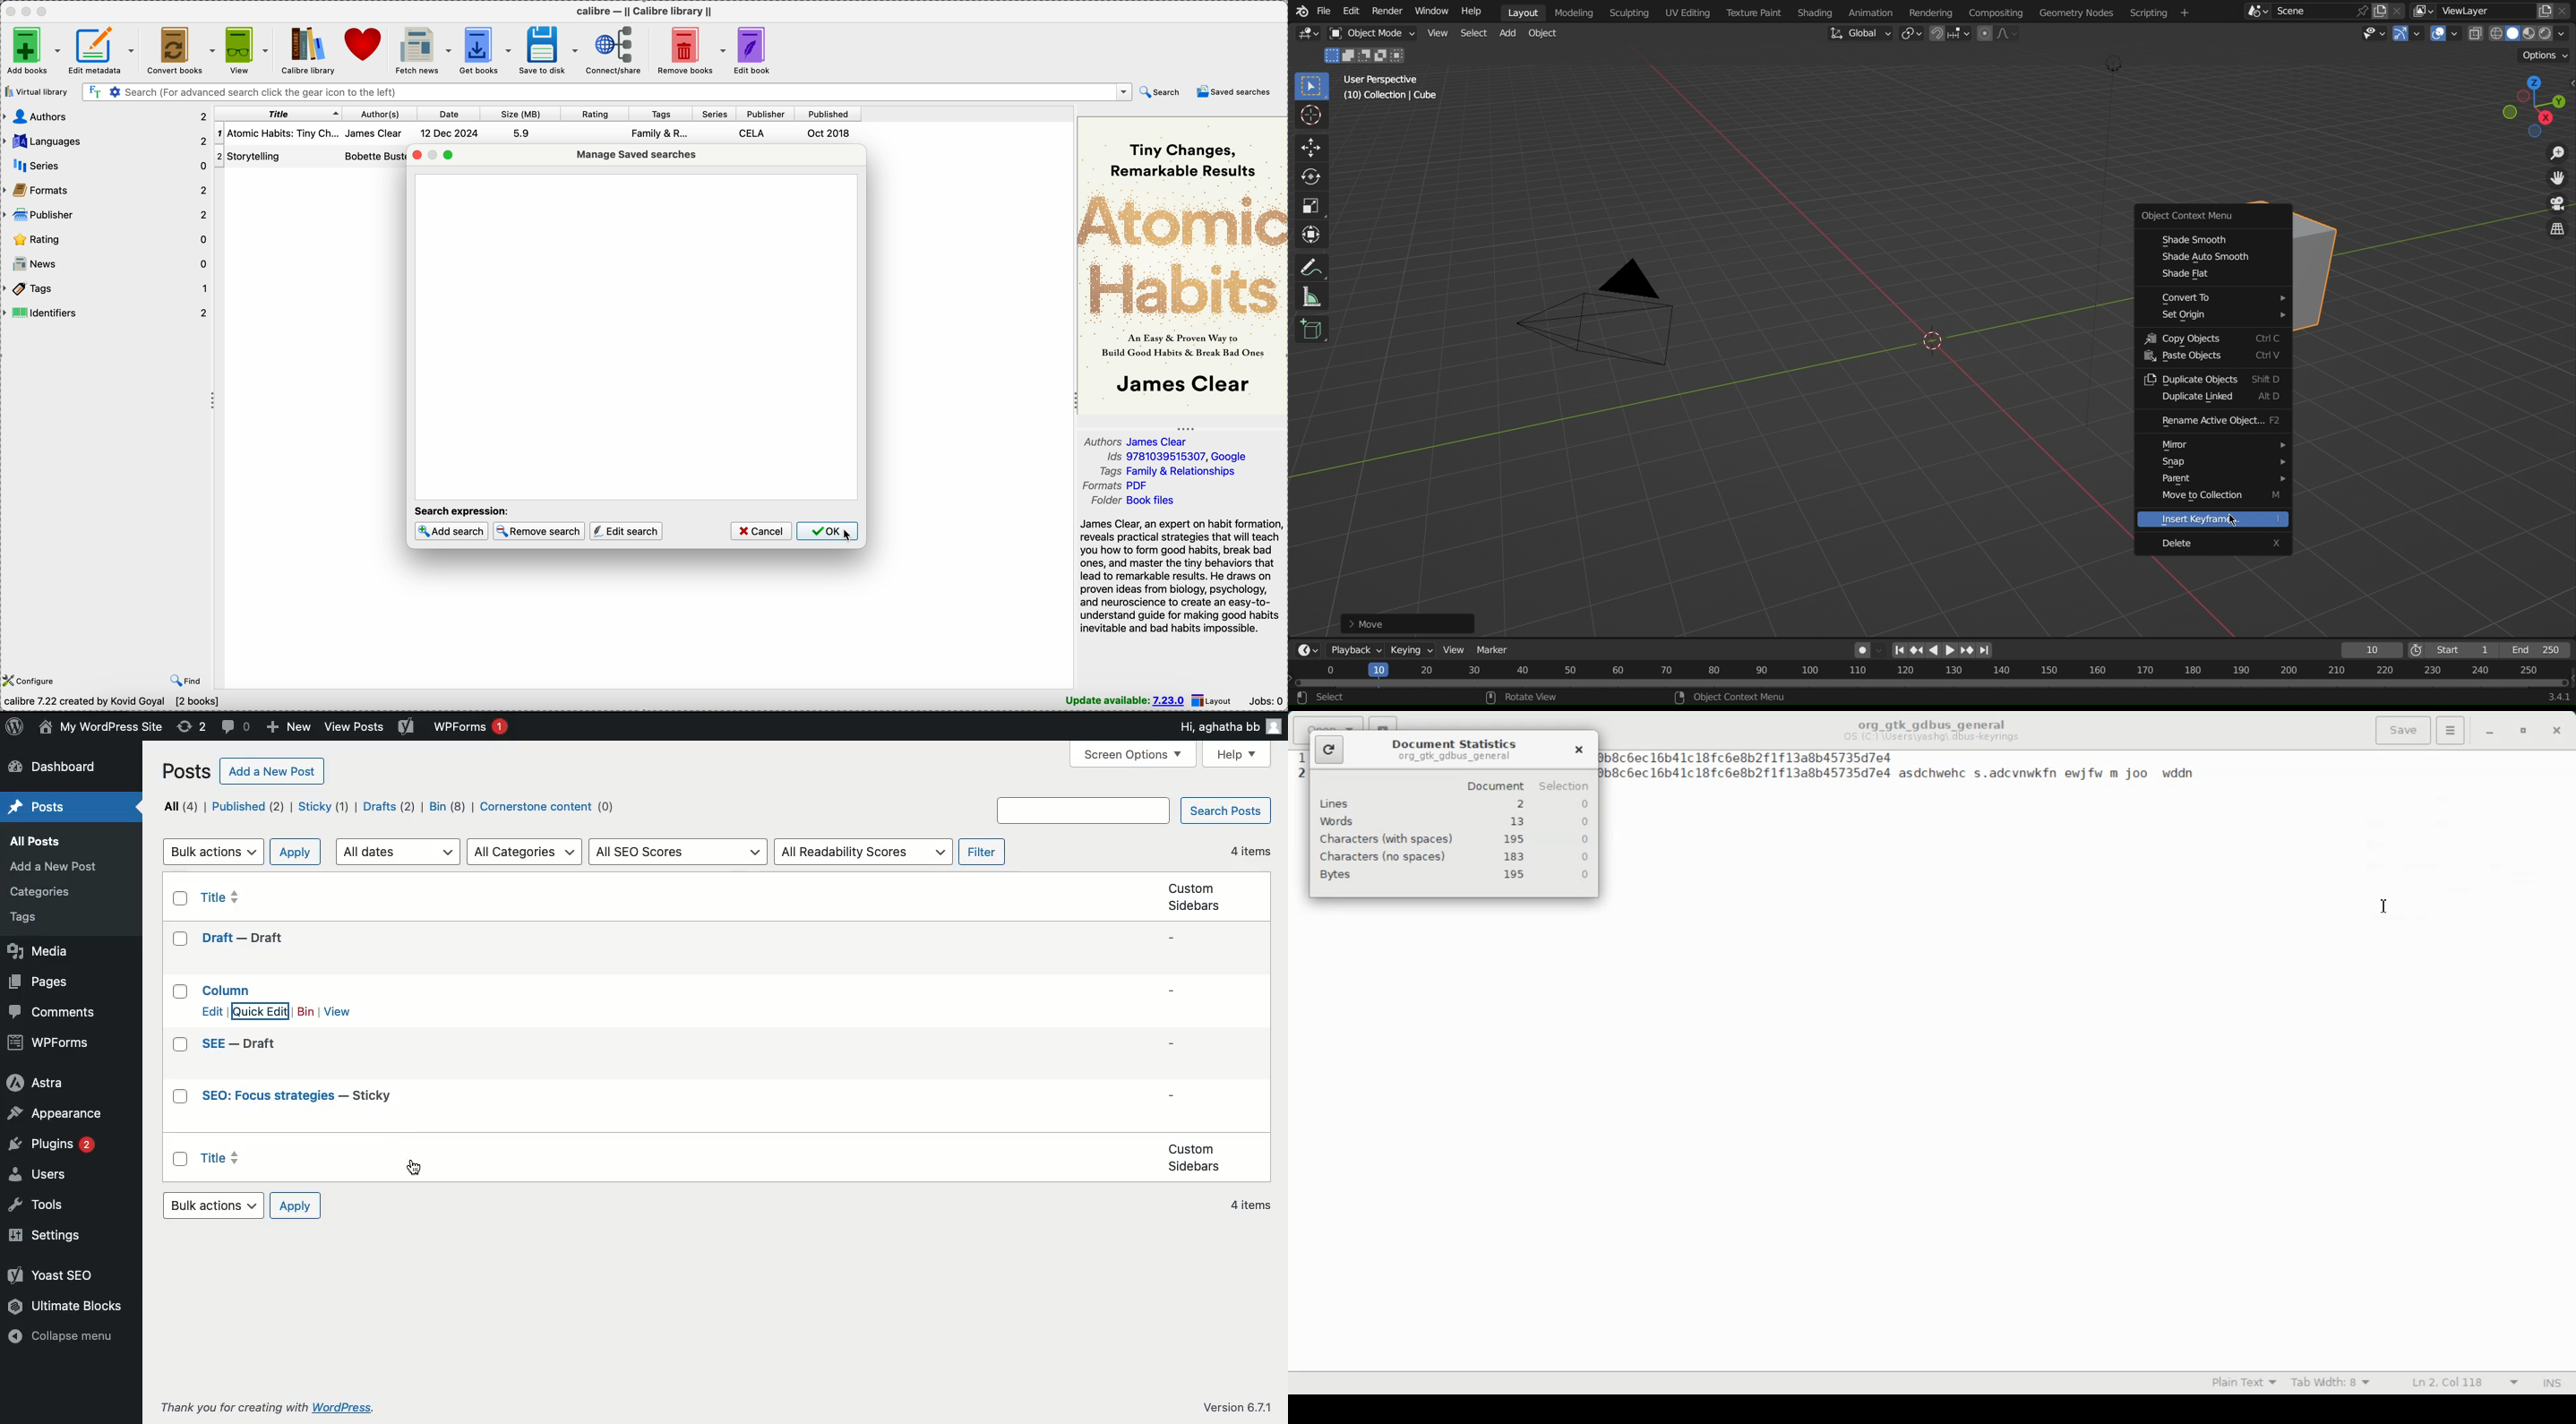 This screenshot has width=2576, height=1428. Describe the element at coordinates (2326, 261) in the screenshot. I see `Cube` at that location.